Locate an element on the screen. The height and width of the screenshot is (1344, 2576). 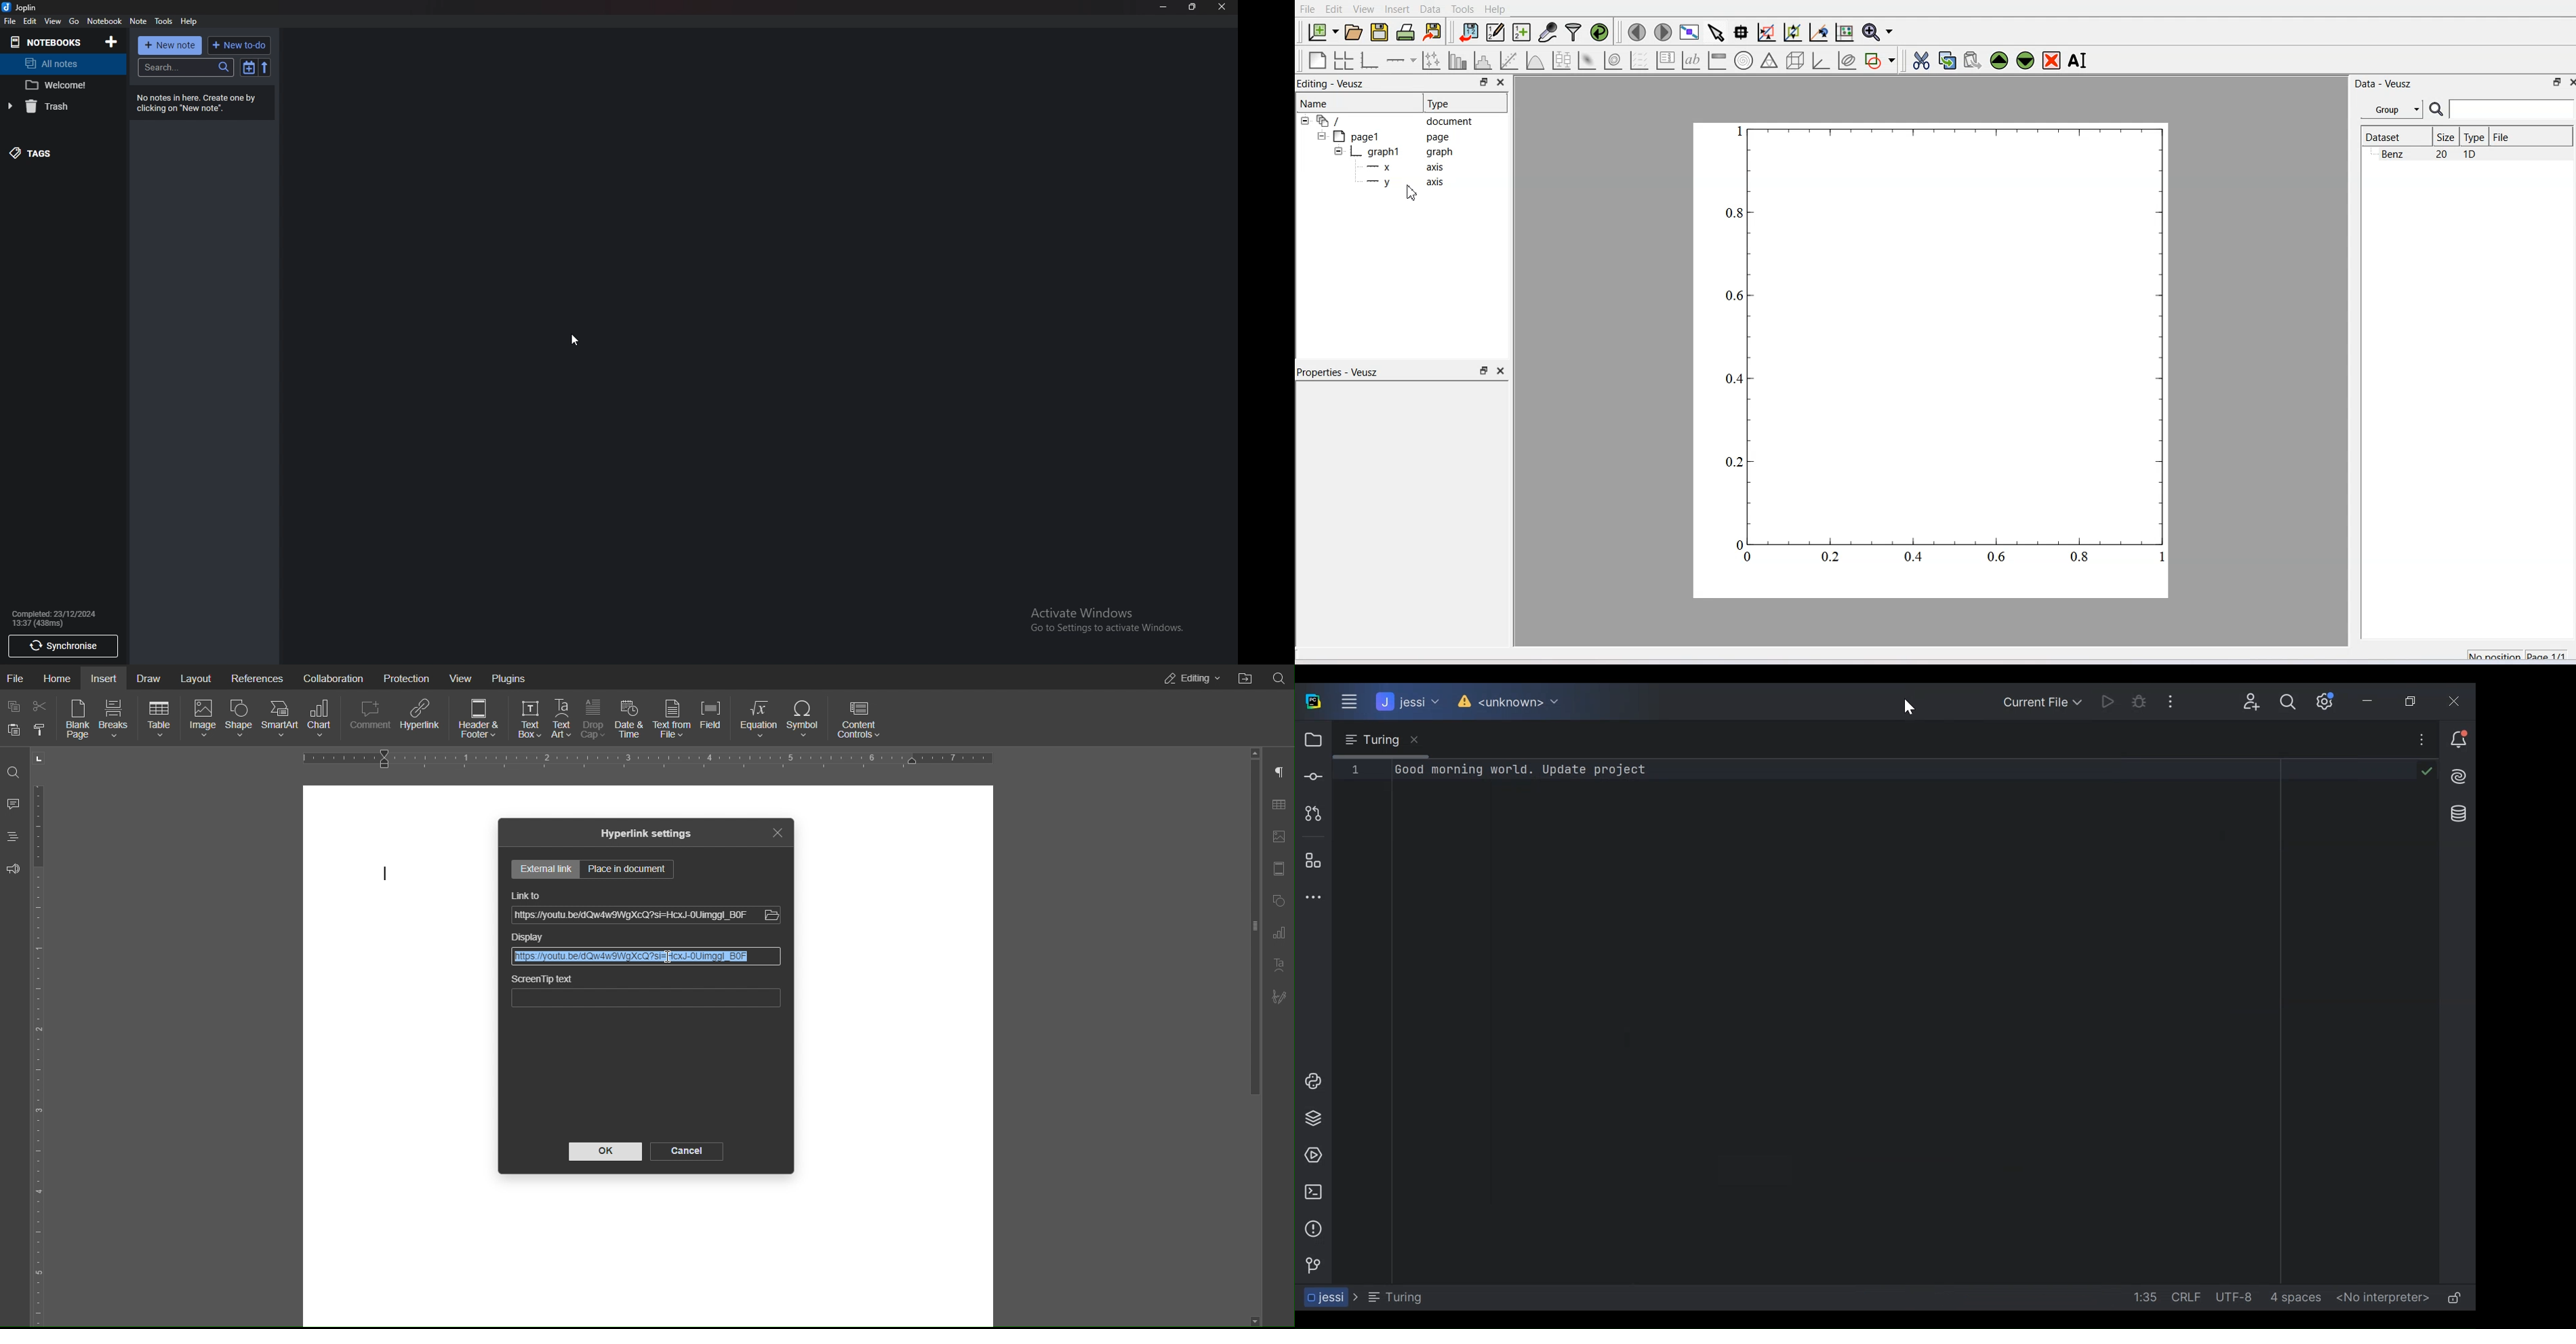
Blank Page is located at coordinates (78, 721).